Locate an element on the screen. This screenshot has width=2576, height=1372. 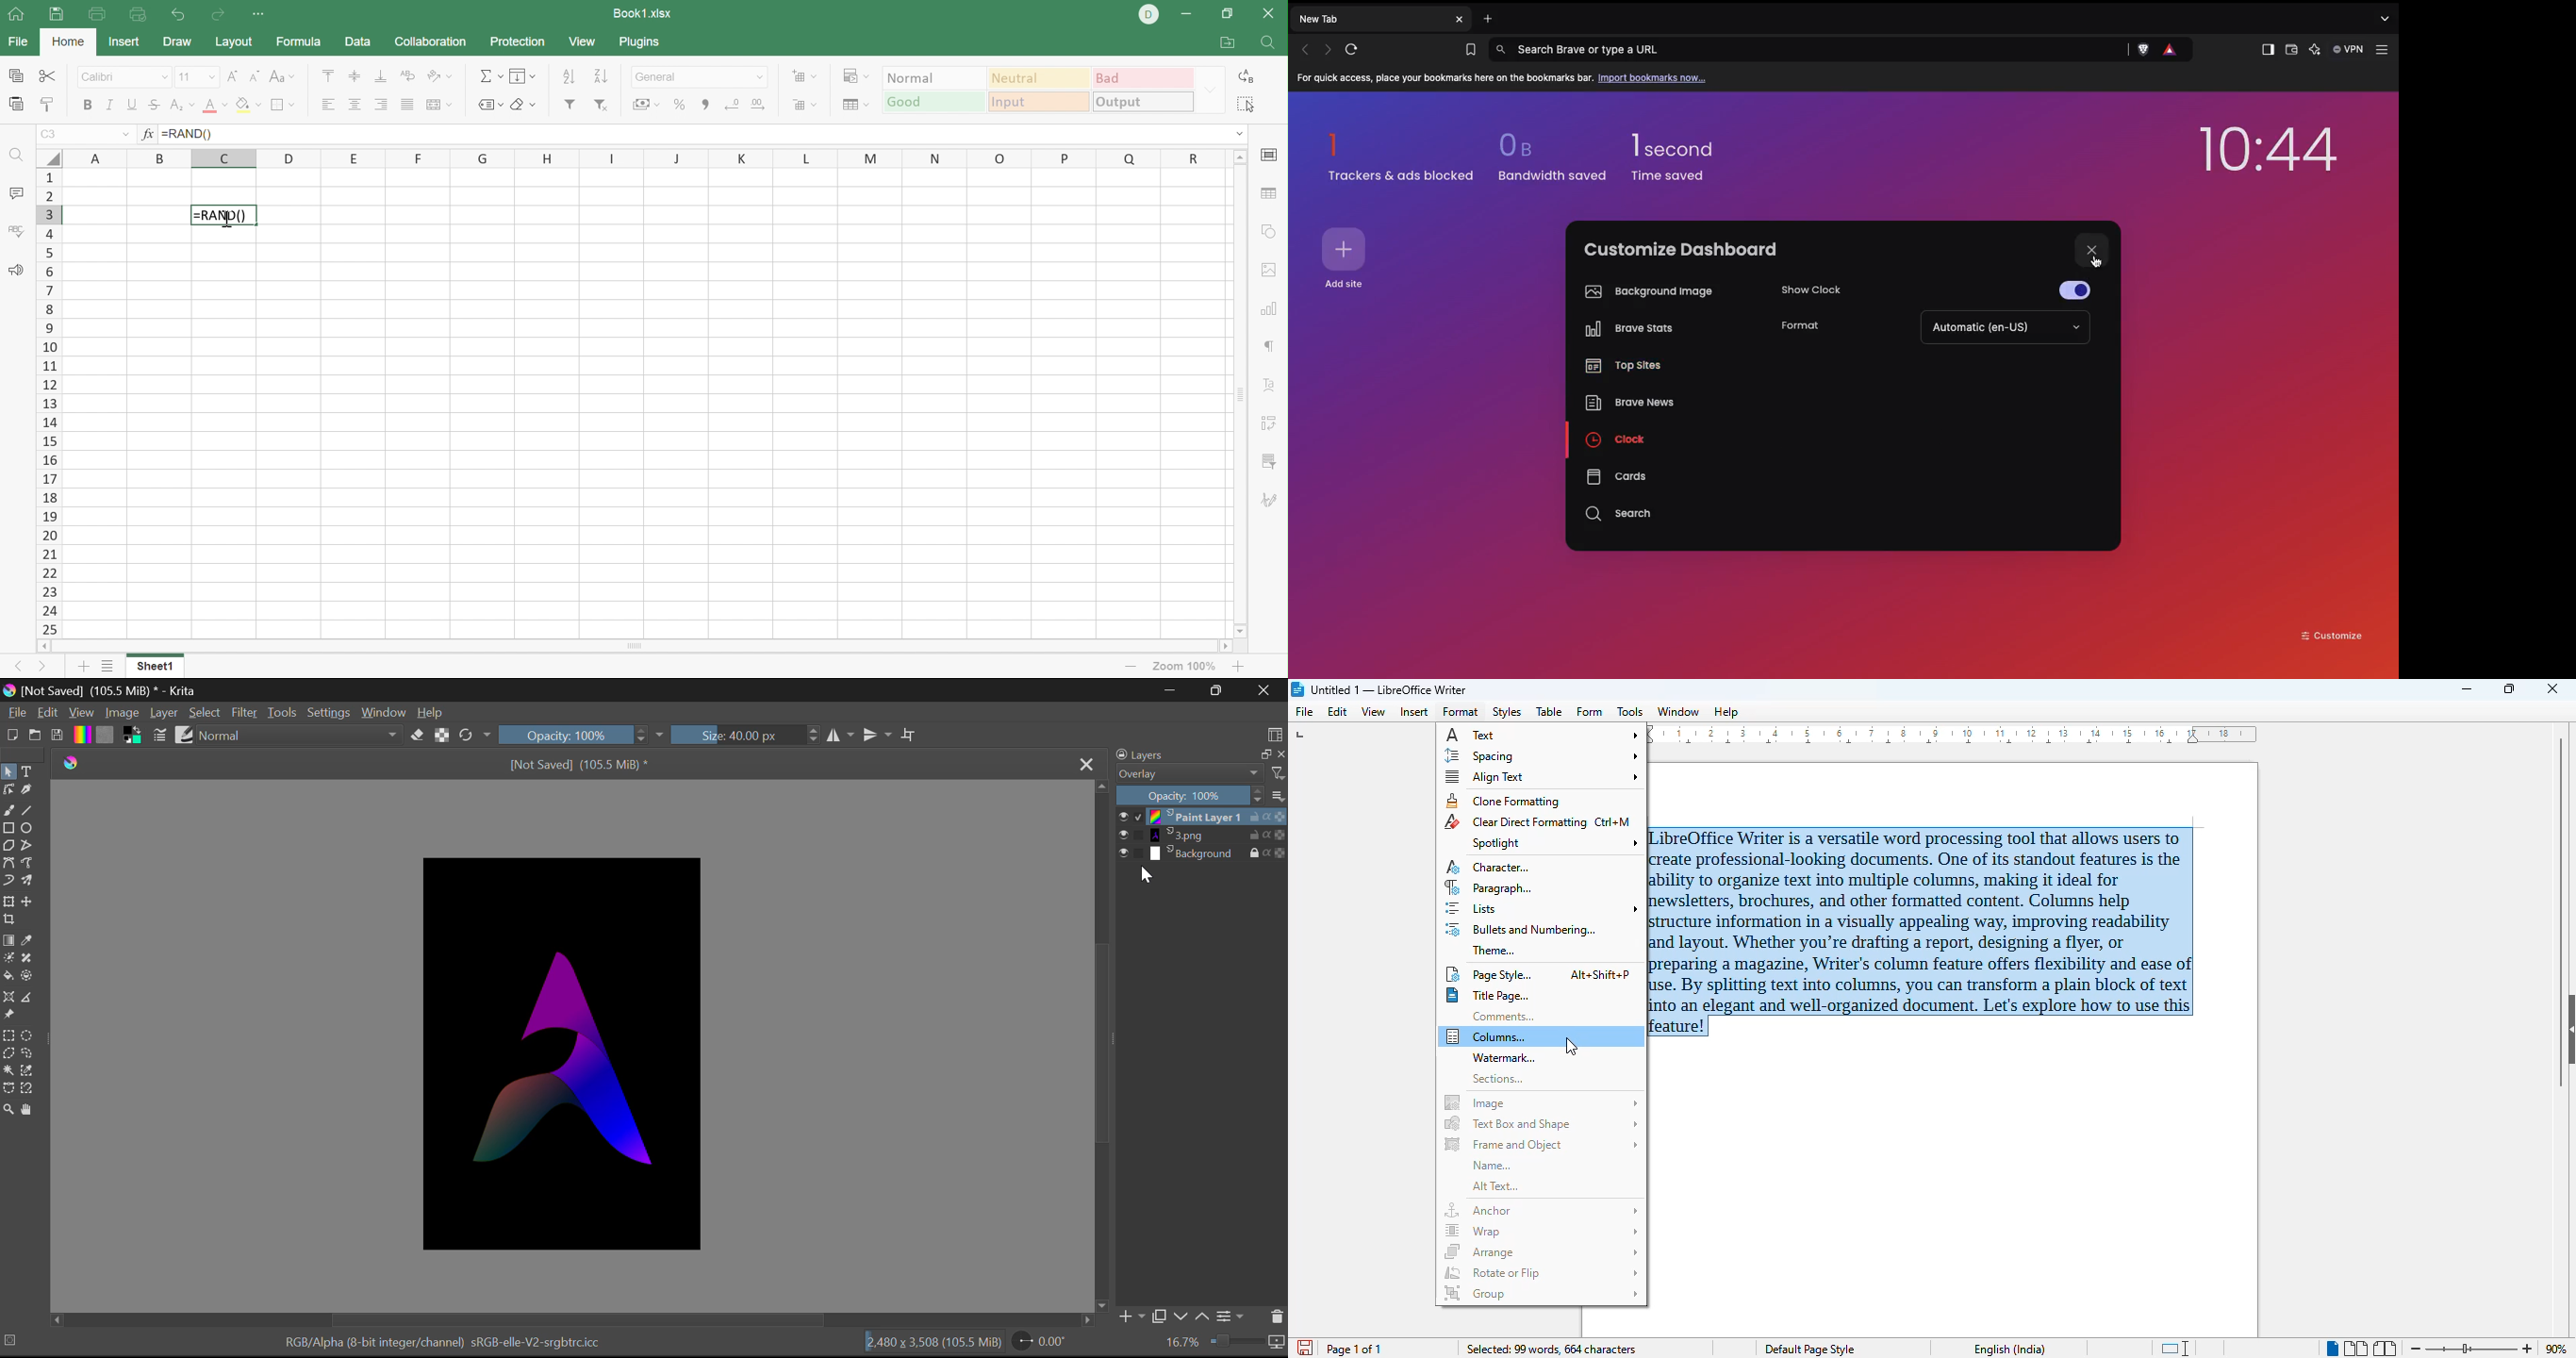
cursor is located at coordinates (2097, 262).